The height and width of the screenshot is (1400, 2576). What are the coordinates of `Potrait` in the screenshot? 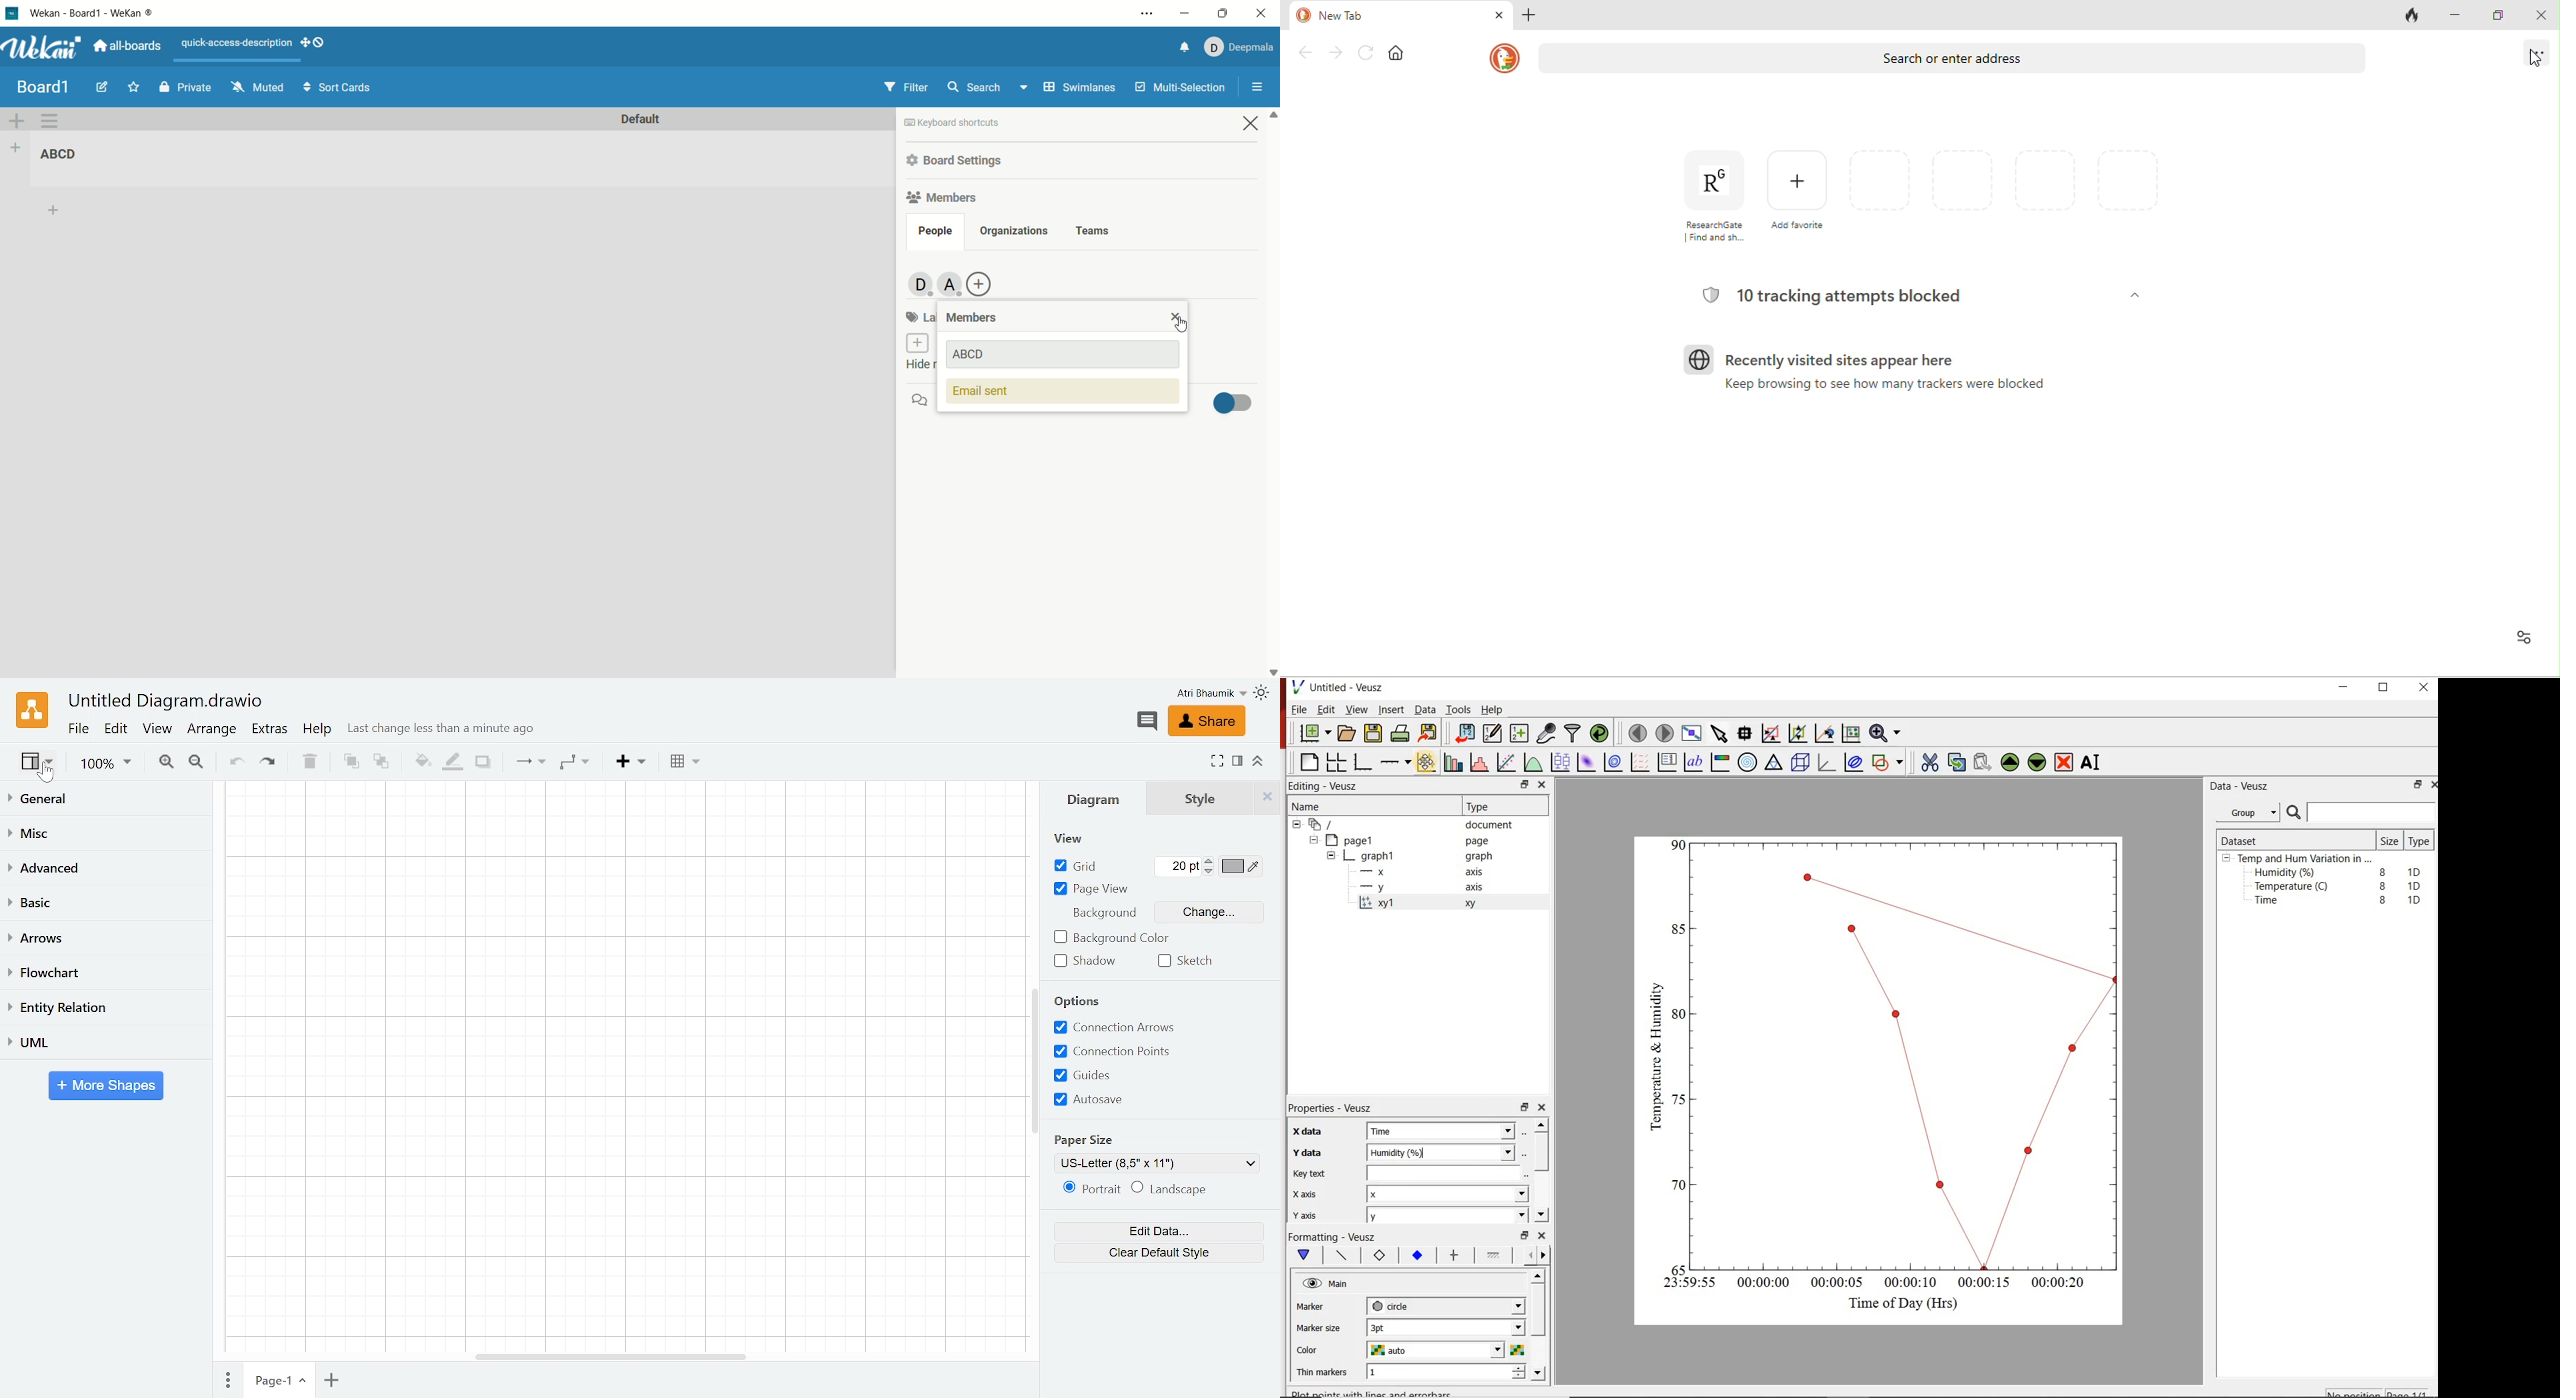 It's located at (1090, 1189).